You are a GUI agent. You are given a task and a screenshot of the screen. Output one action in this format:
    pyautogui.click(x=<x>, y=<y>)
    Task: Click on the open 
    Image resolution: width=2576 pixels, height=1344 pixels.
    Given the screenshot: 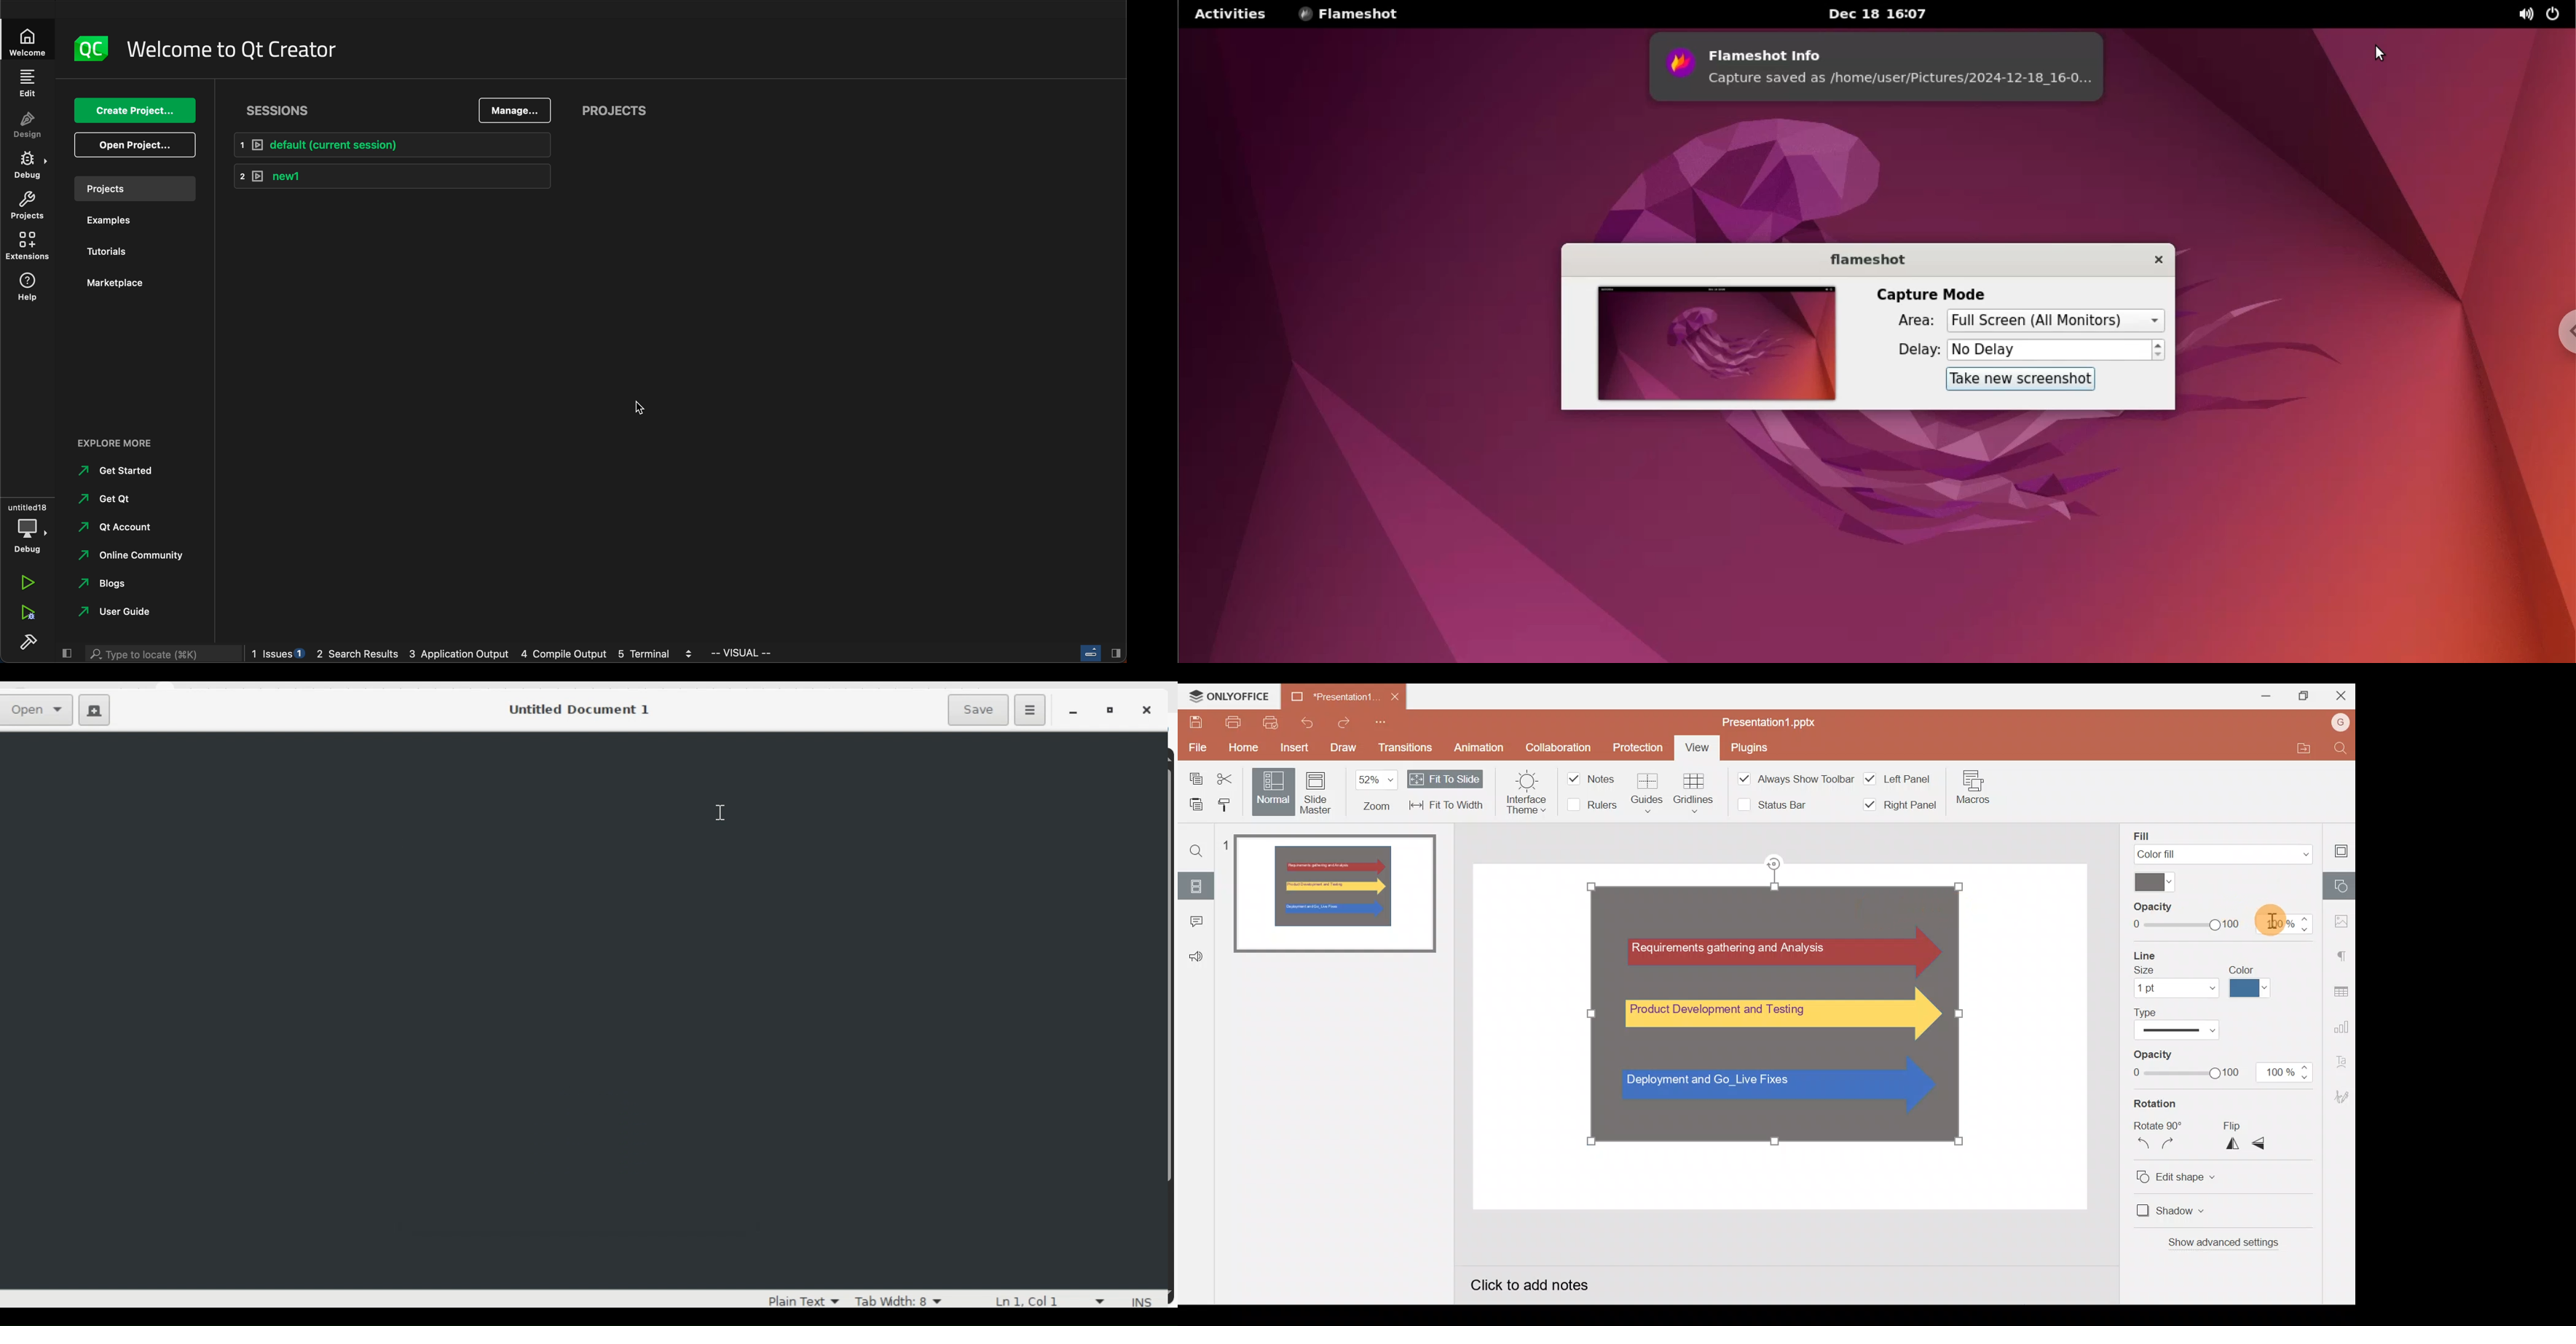 What is the action you would take?
    pyautogui.click(x=133, y=145)
    